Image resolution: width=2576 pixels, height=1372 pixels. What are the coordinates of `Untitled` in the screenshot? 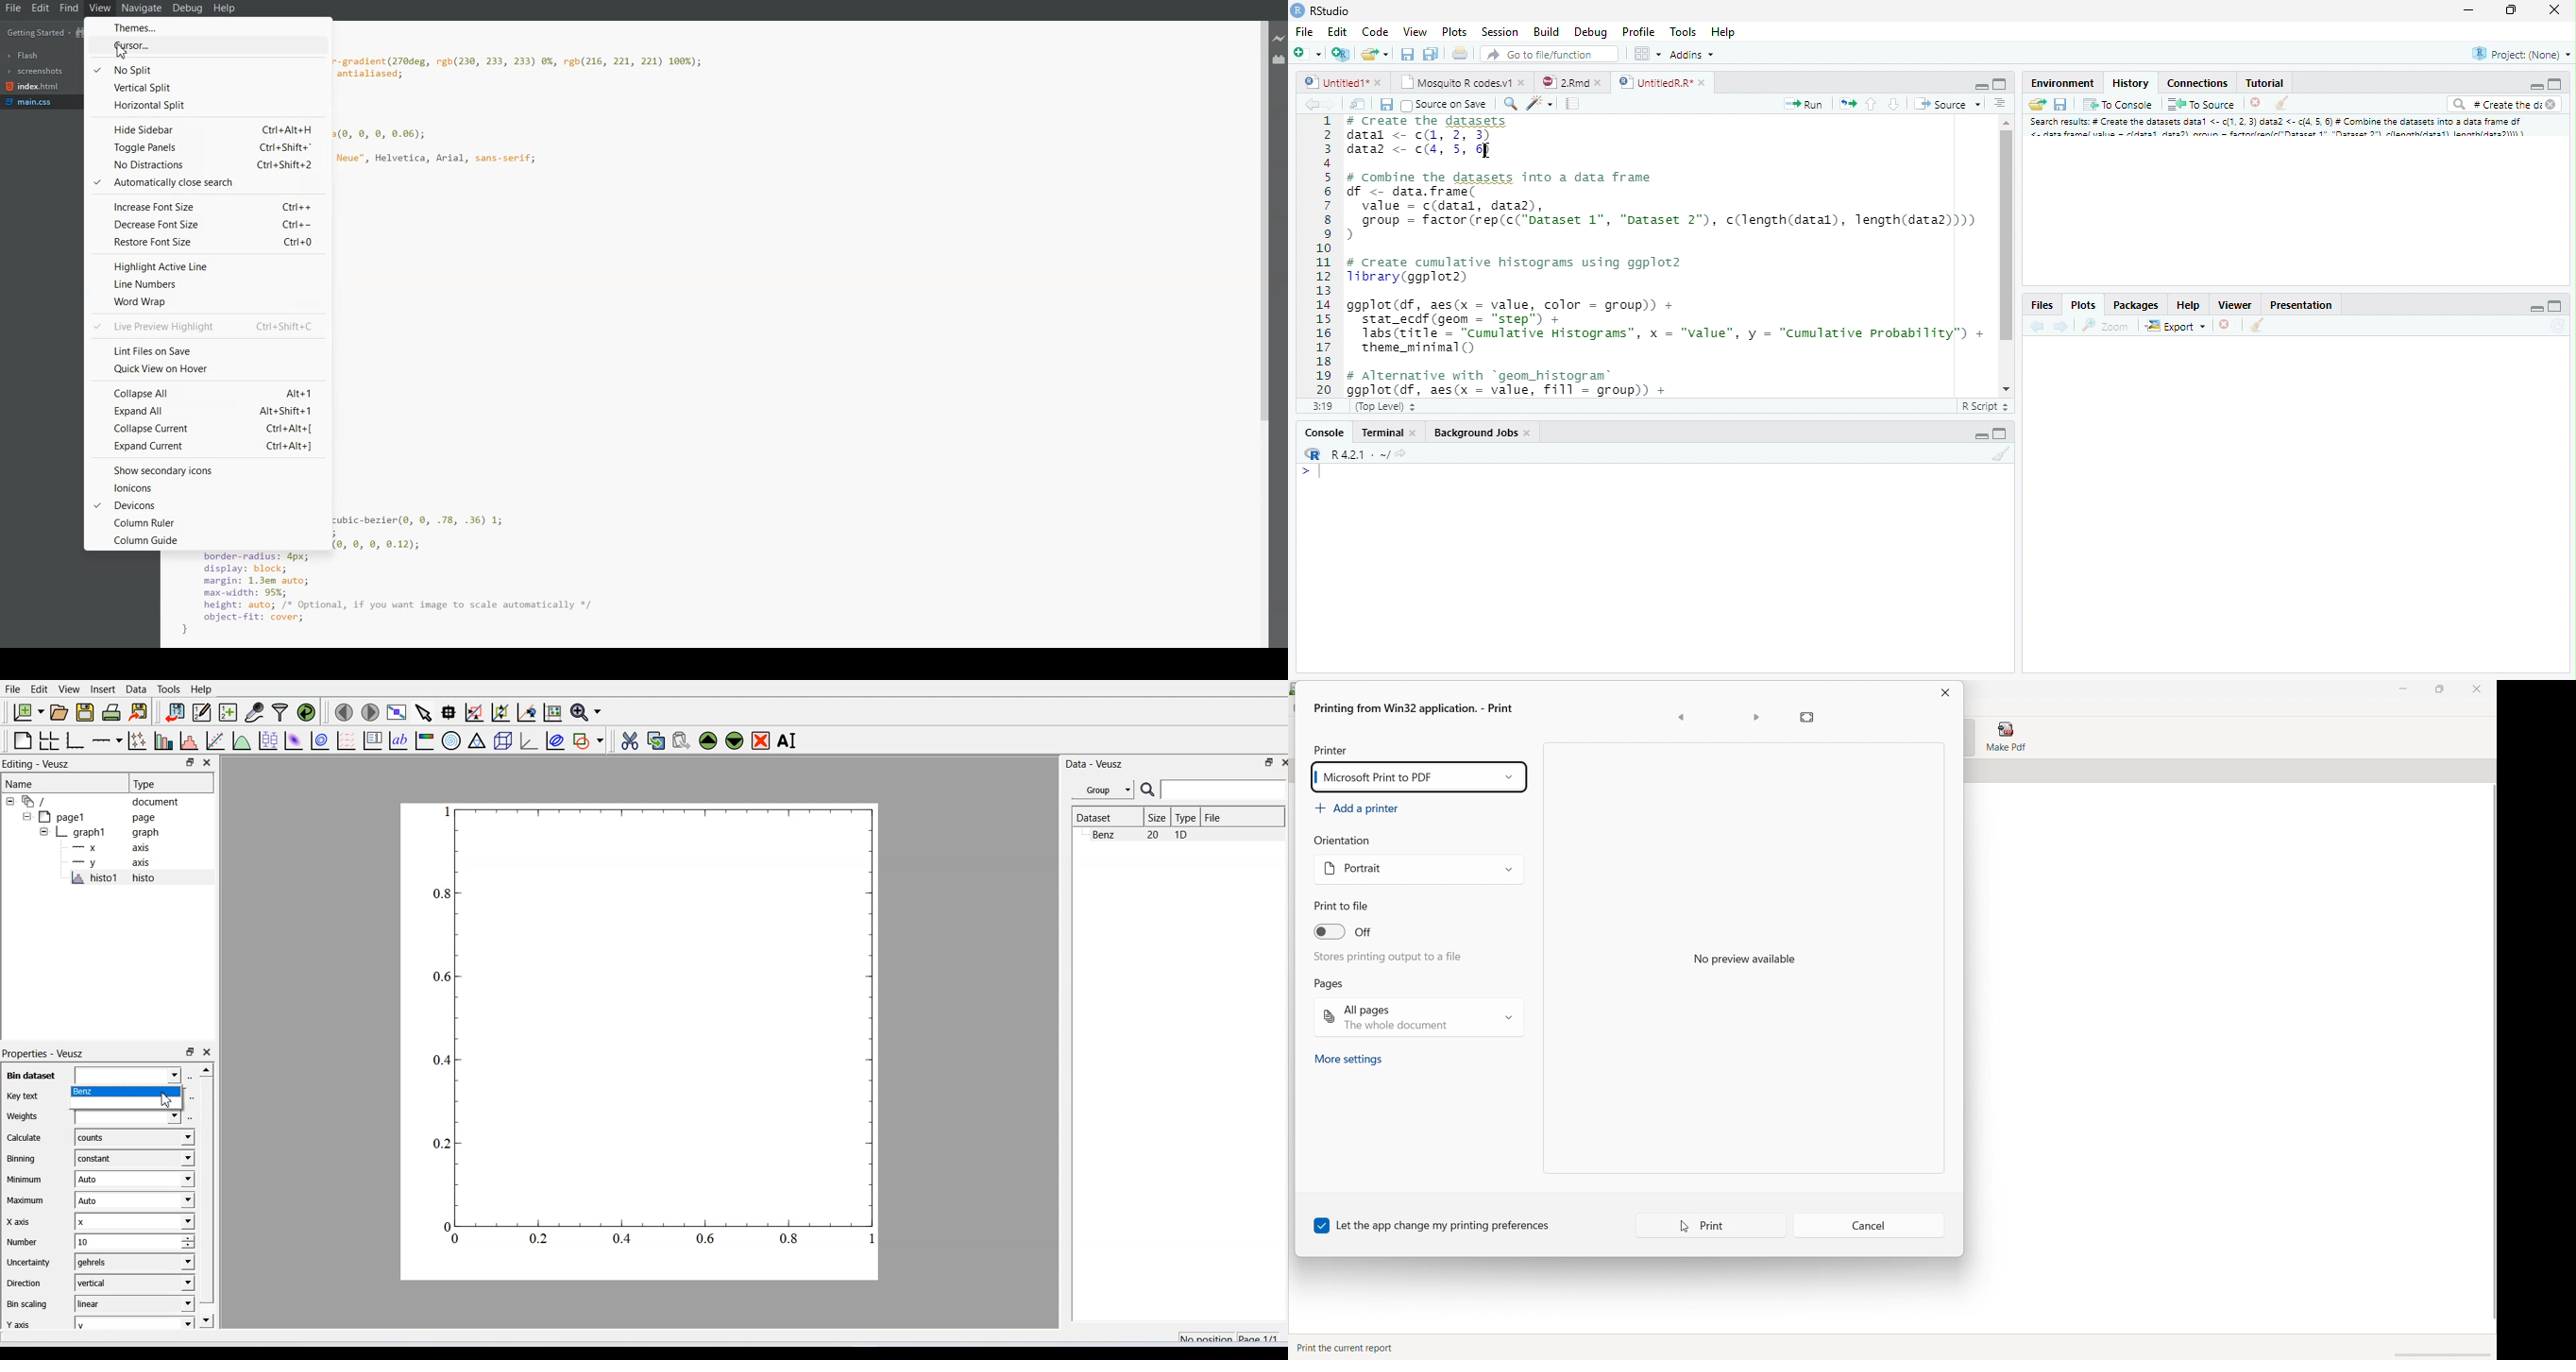 It's located at (1346, 80).